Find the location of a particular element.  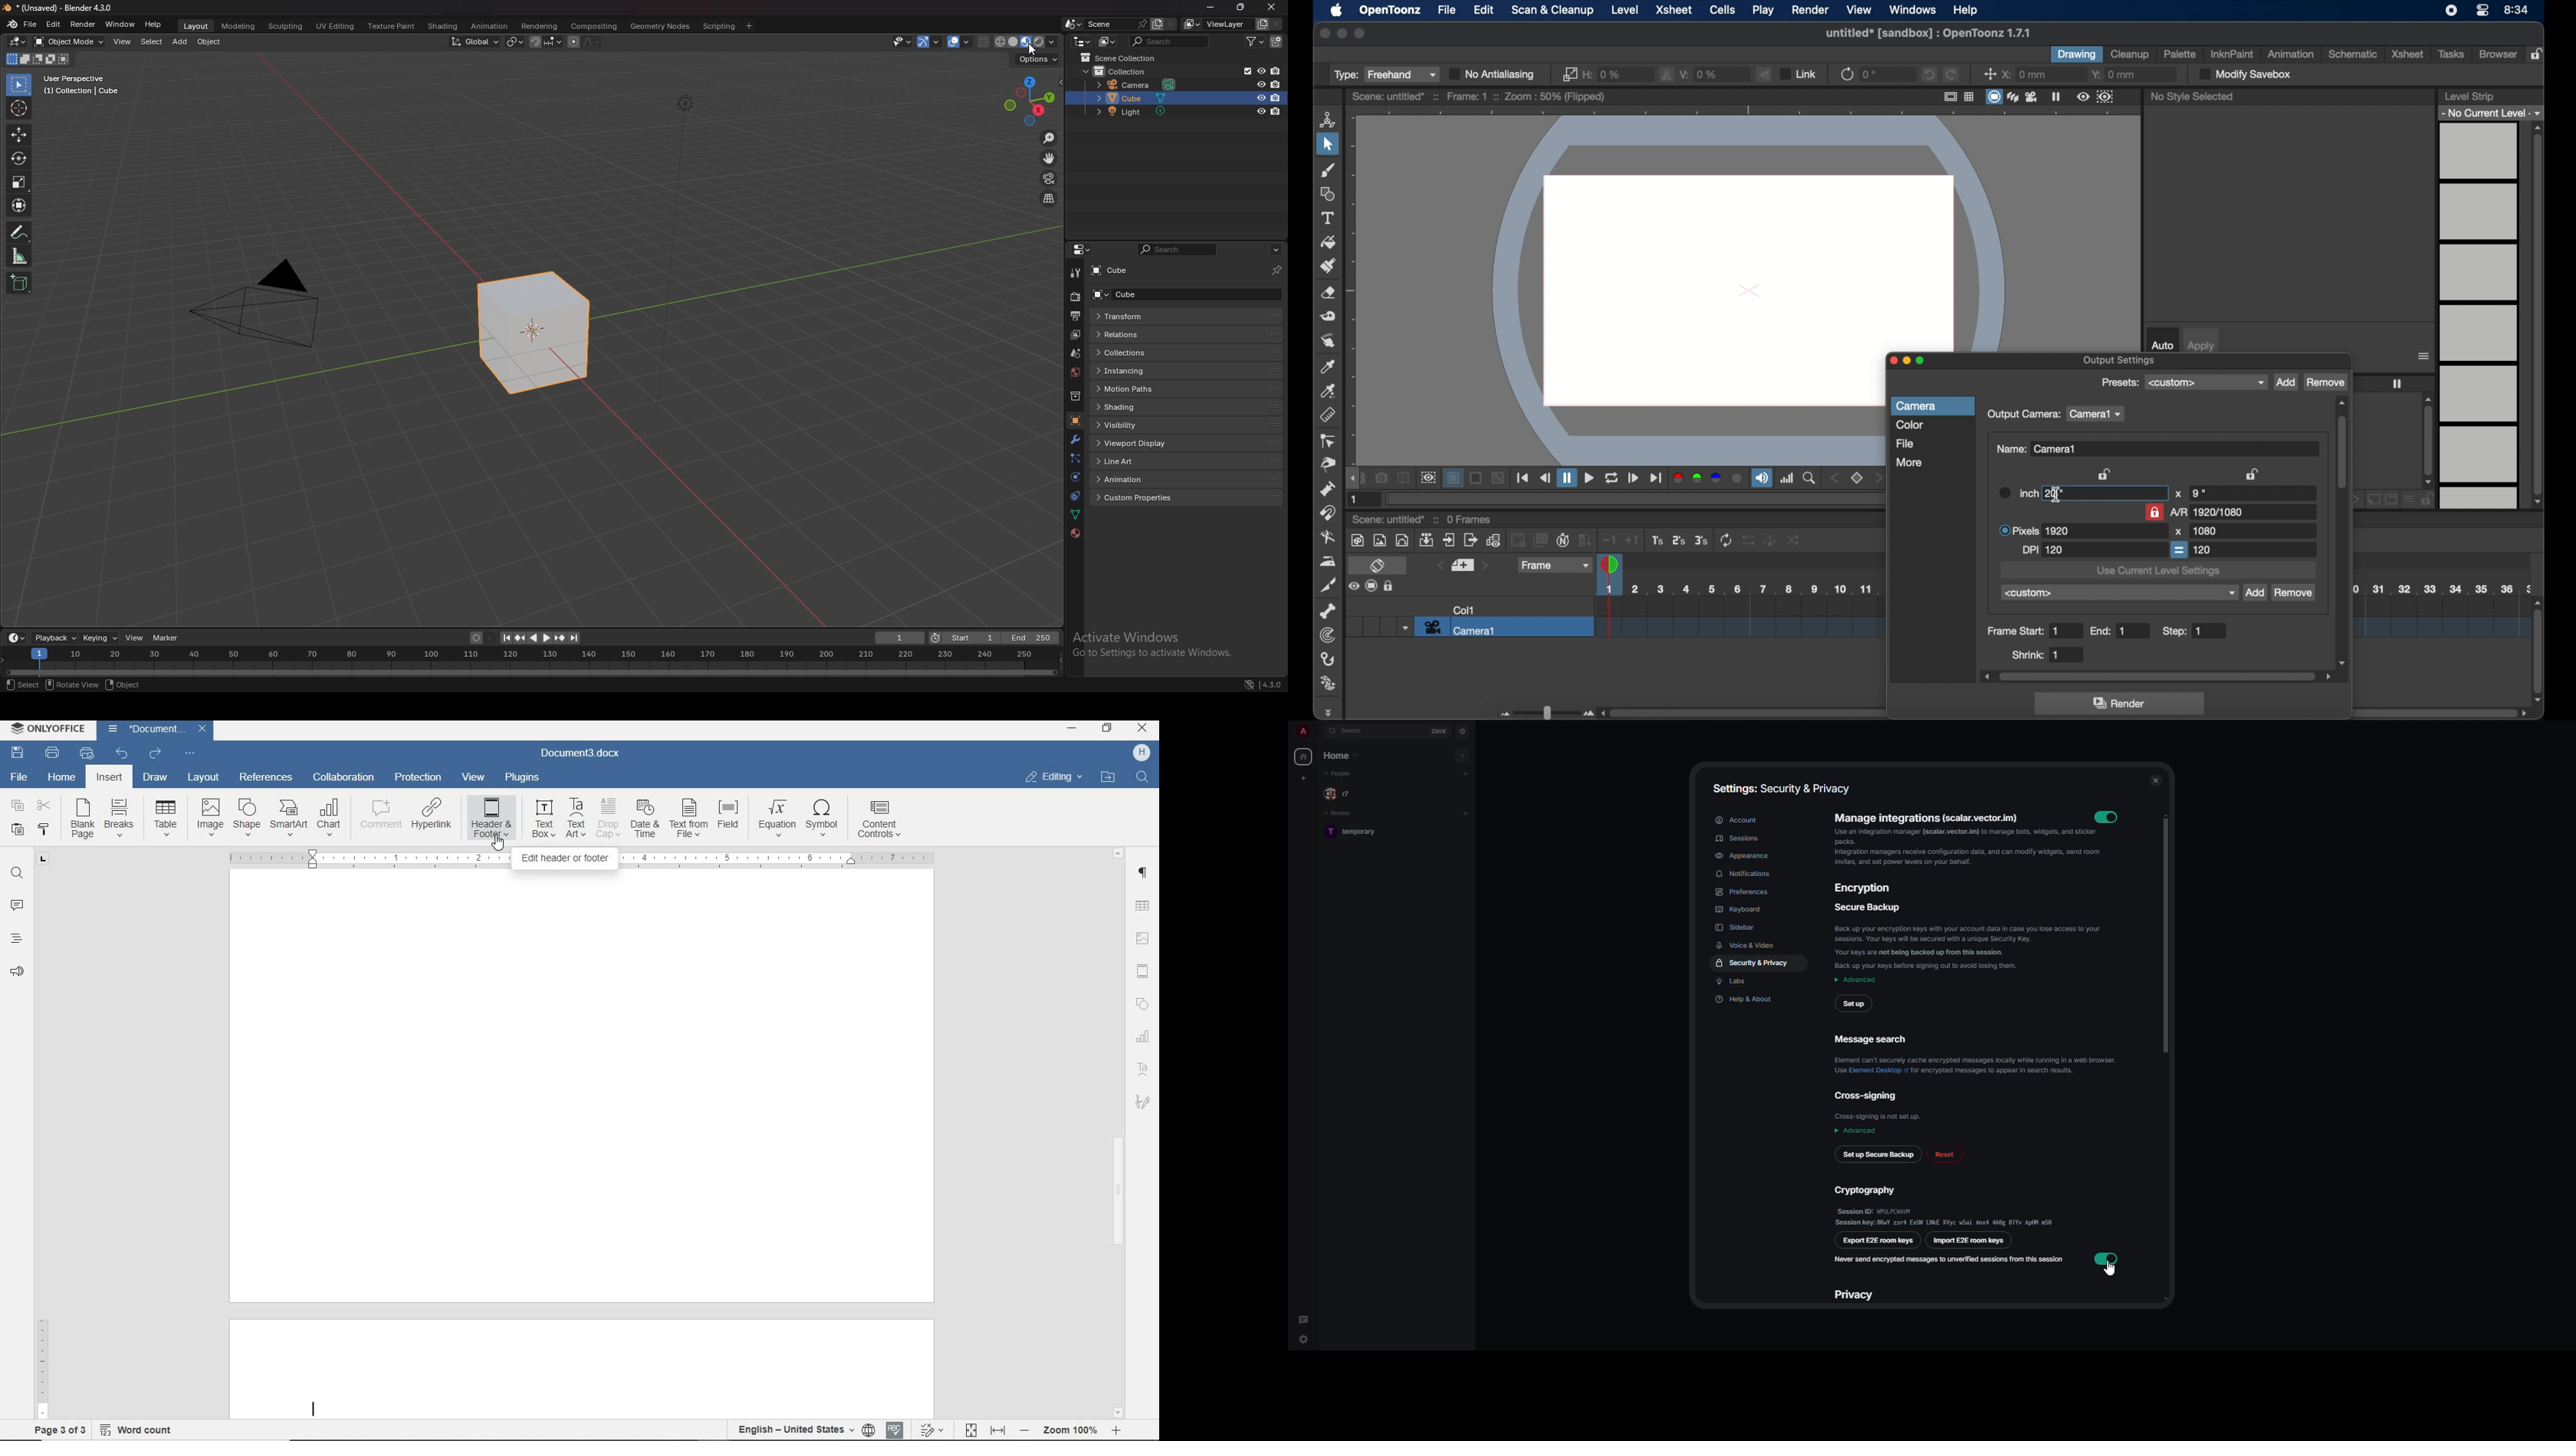

scene is located at coordinates (1116, 24).